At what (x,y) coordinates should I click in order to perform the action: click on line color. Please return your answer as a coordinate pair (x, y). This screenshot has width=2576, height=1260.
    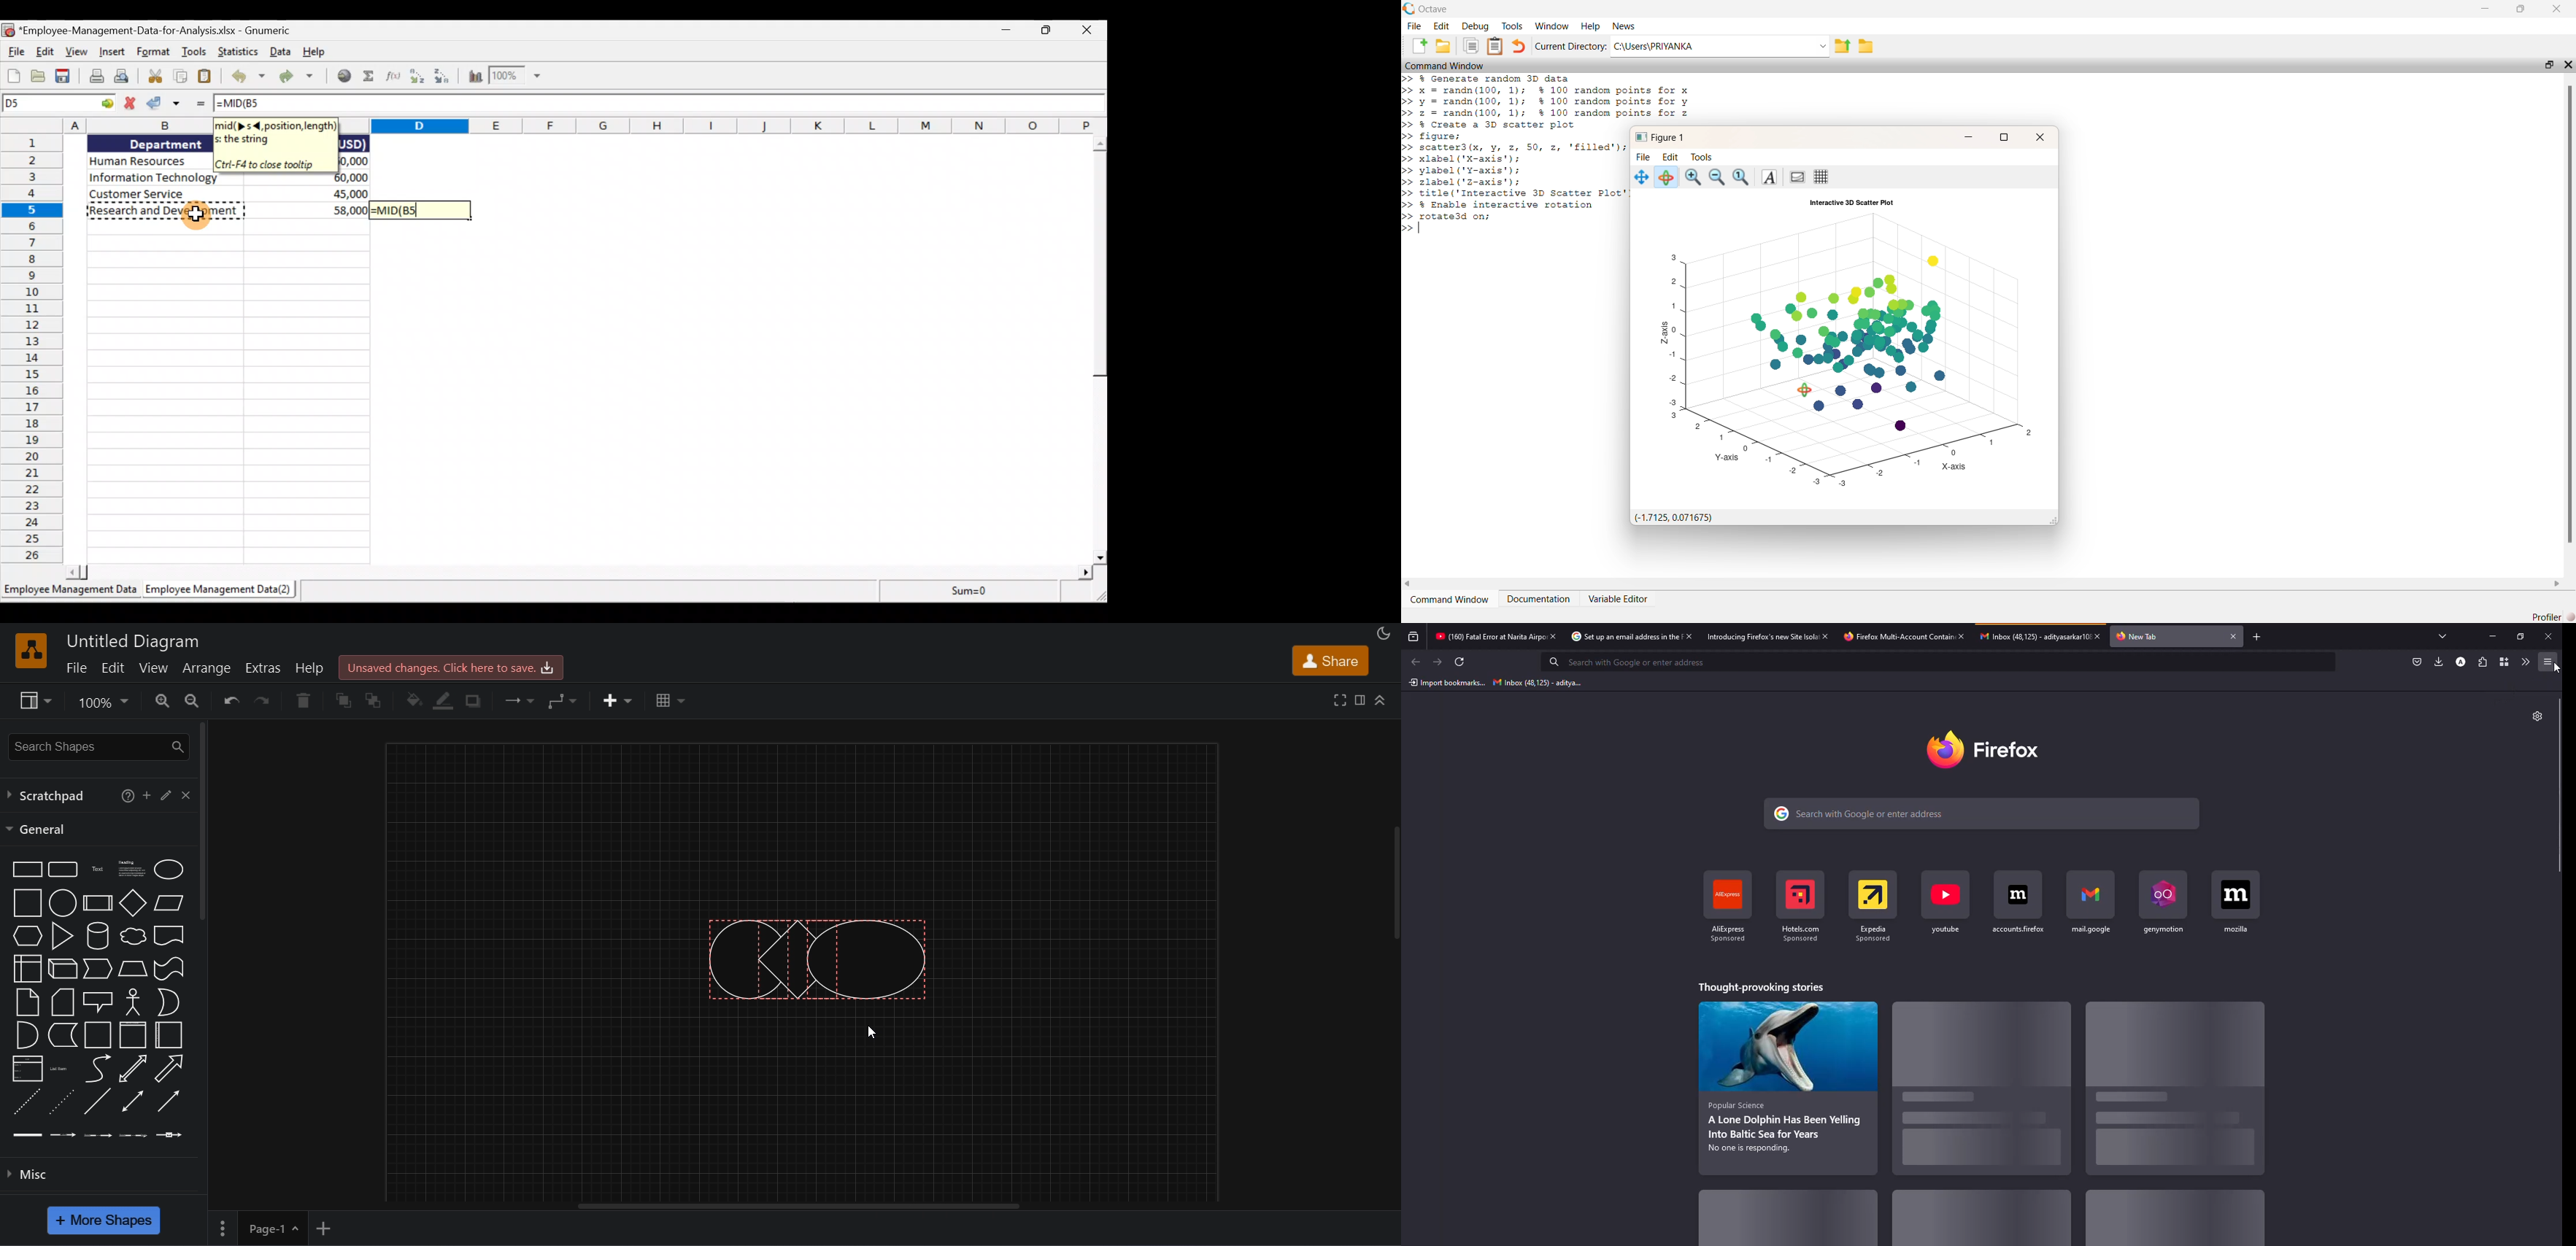
    Looking at the image, I should click on (444, 701).